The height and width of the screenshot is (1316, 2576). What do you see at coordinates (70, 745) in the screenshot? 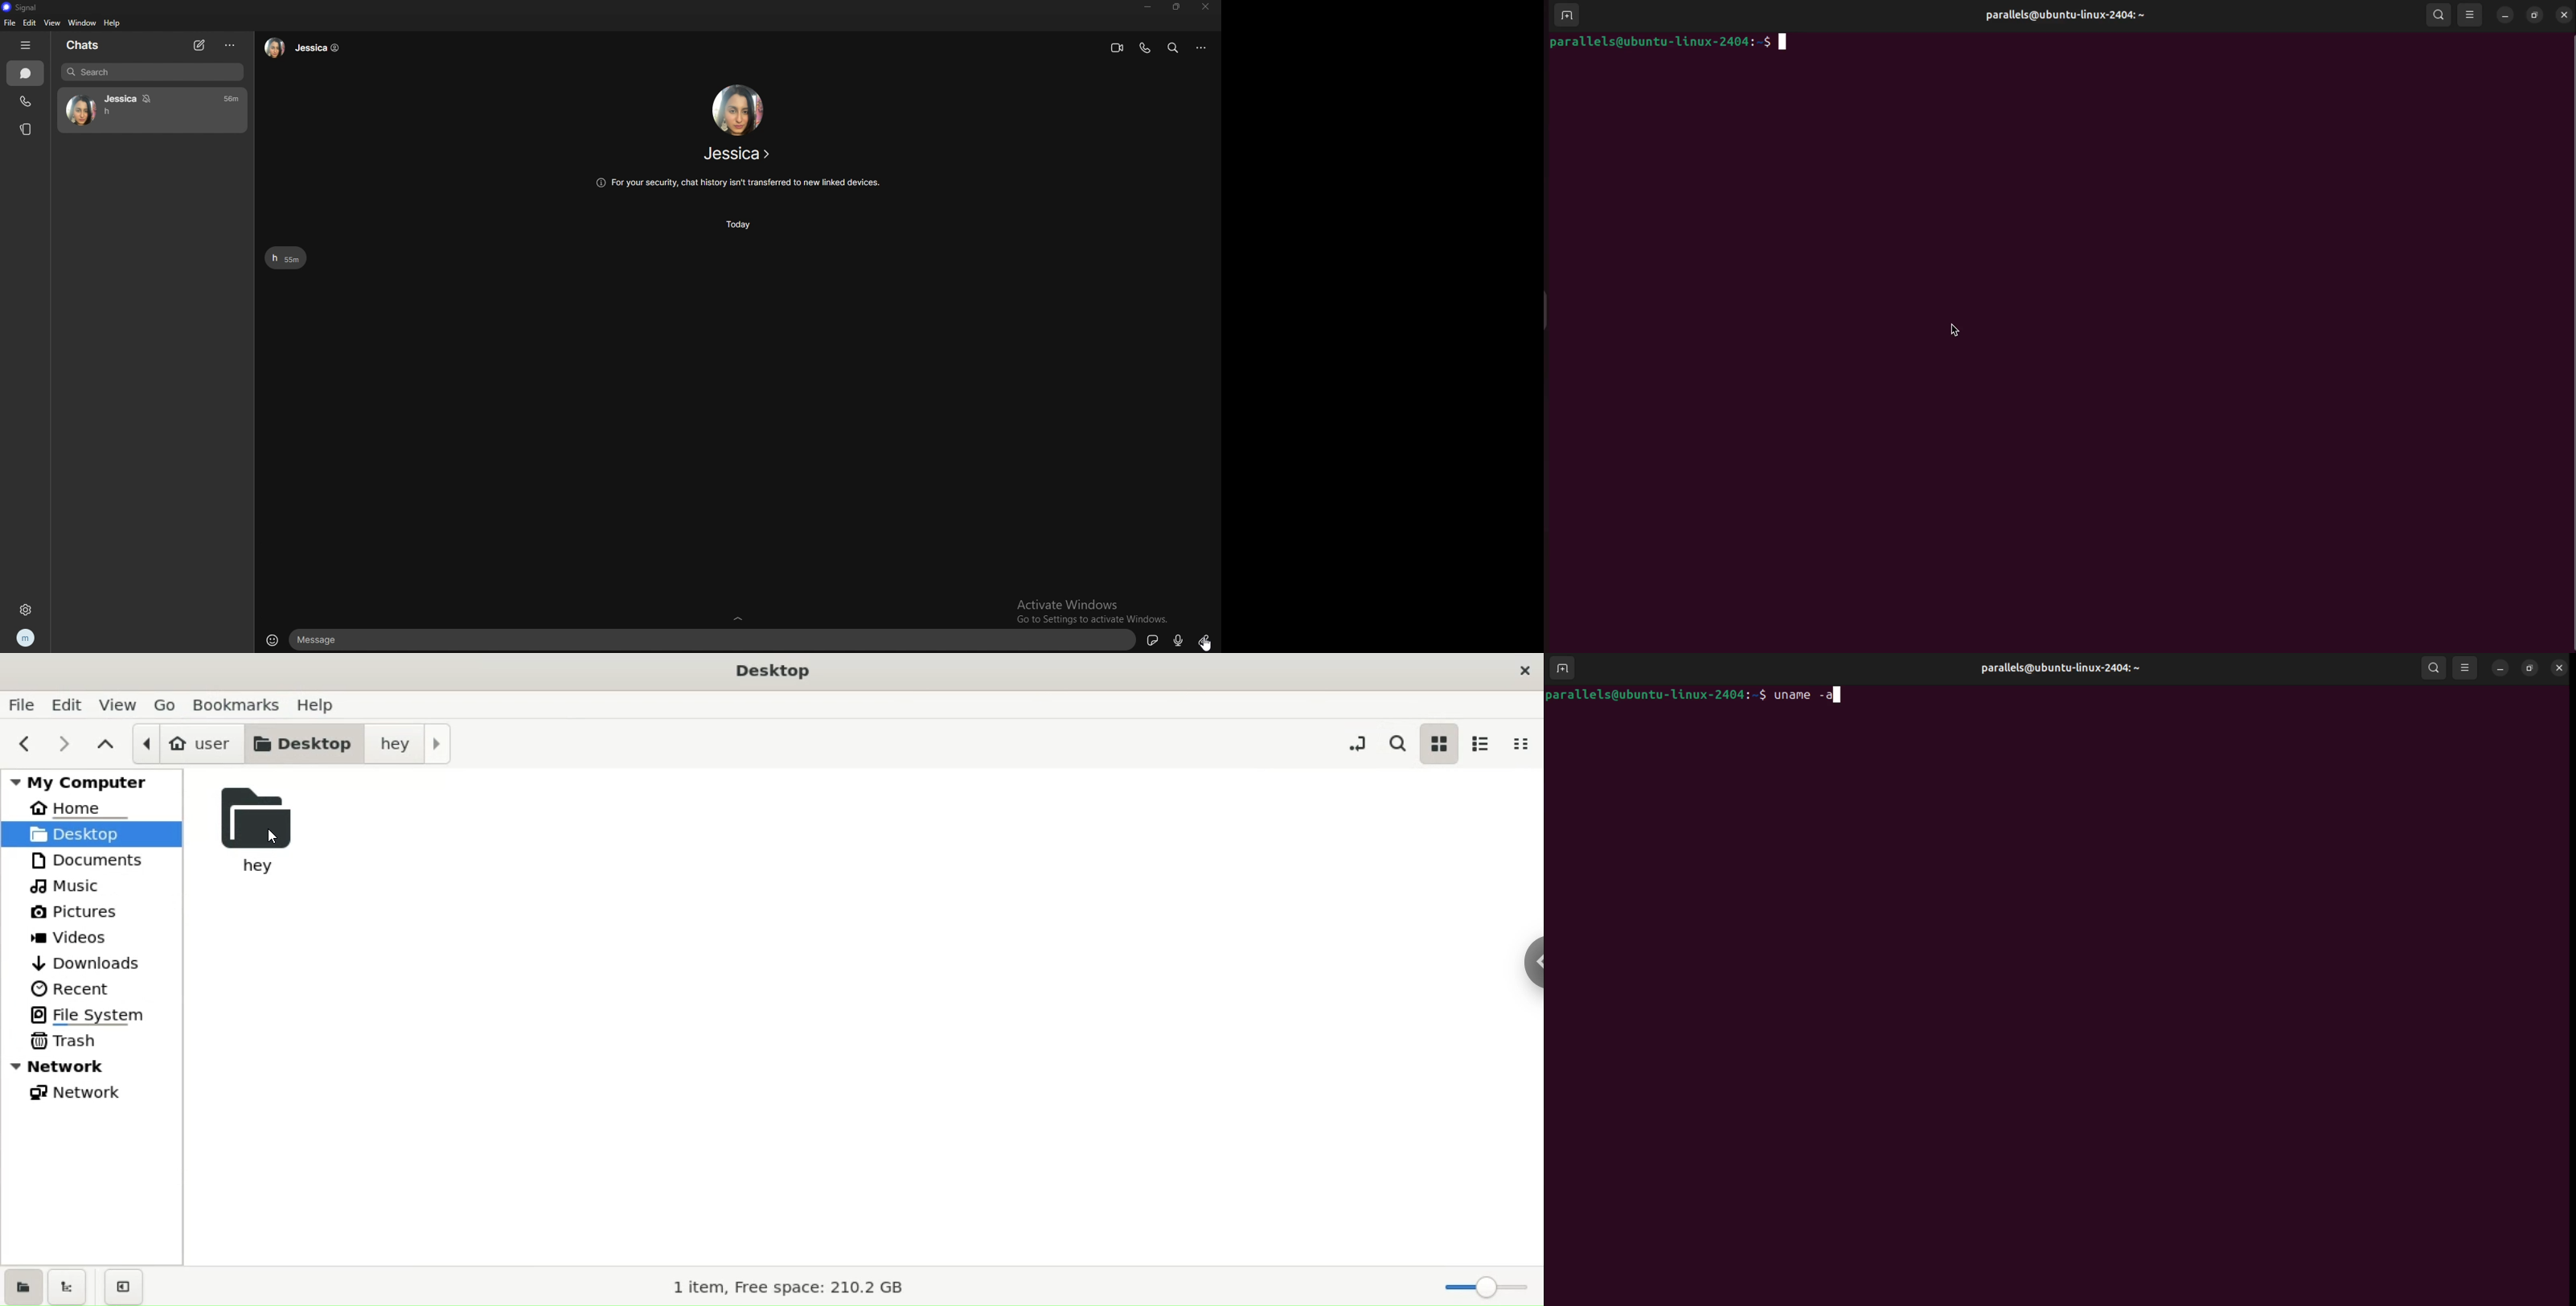
I see `next` at bounding box center [70, 745].